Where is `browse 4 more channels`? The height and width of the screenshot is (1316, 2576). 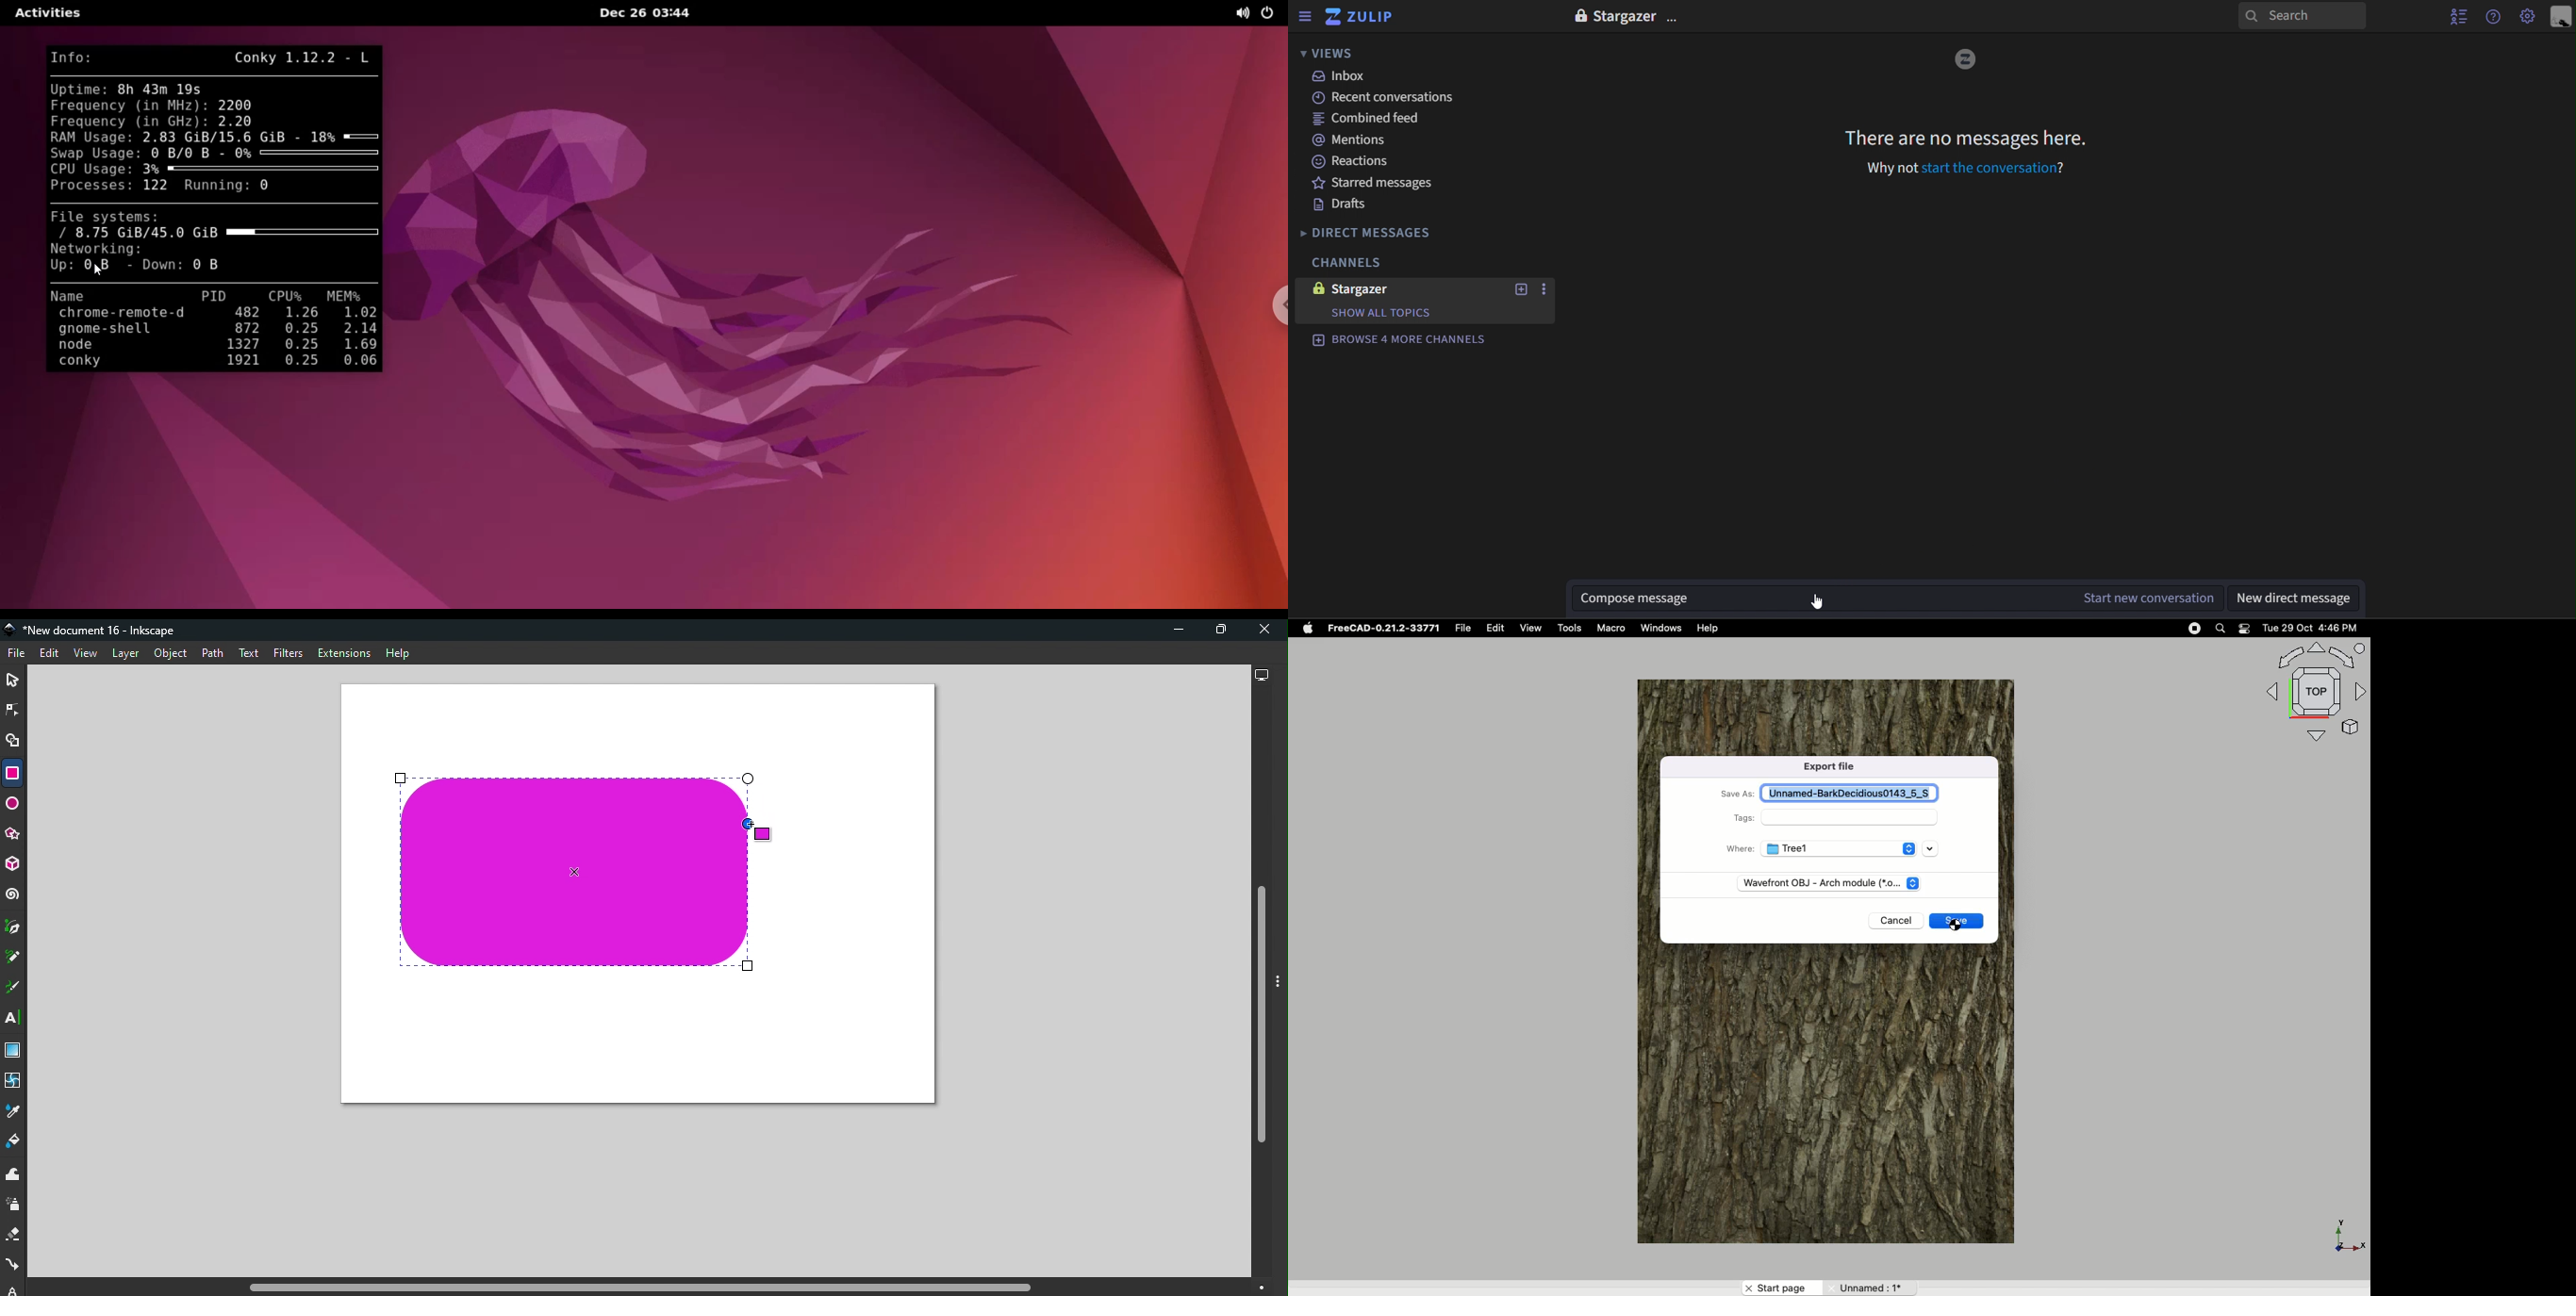 browse 4 more channels is located at coordinates (1395, 342).